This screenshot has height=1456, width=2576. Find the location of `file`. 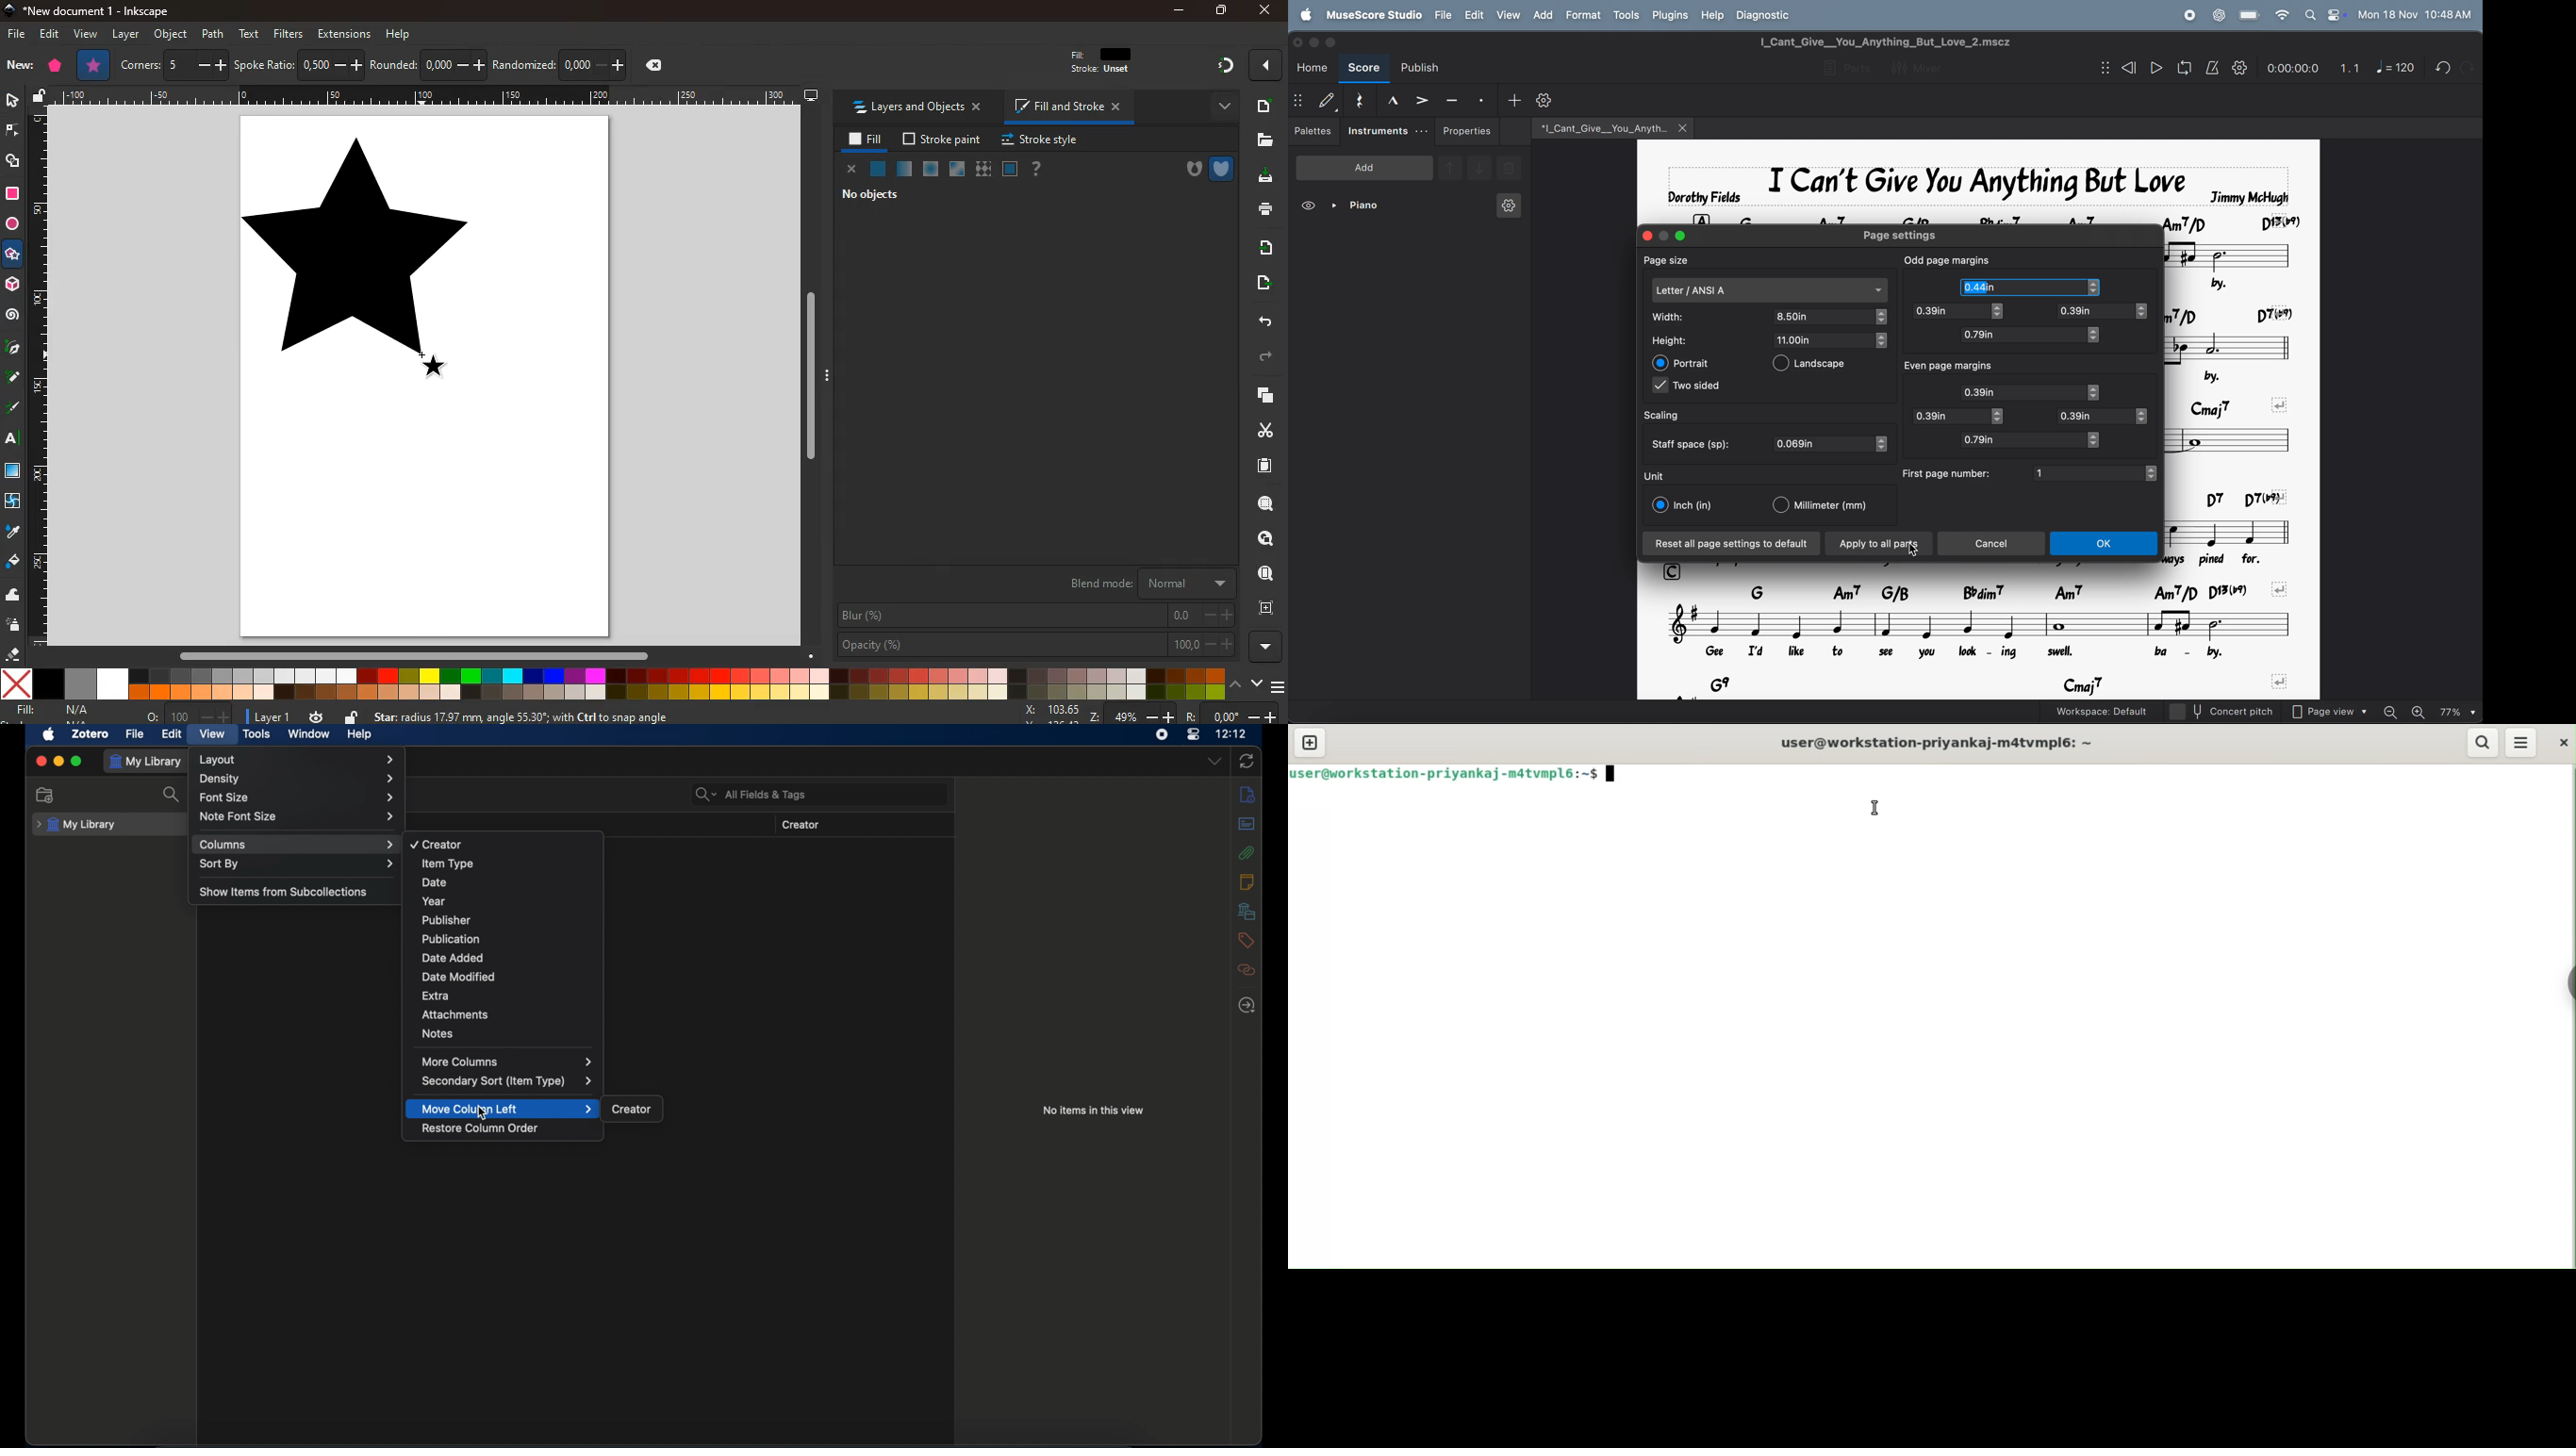

file is located at coordinates (1444, 15).